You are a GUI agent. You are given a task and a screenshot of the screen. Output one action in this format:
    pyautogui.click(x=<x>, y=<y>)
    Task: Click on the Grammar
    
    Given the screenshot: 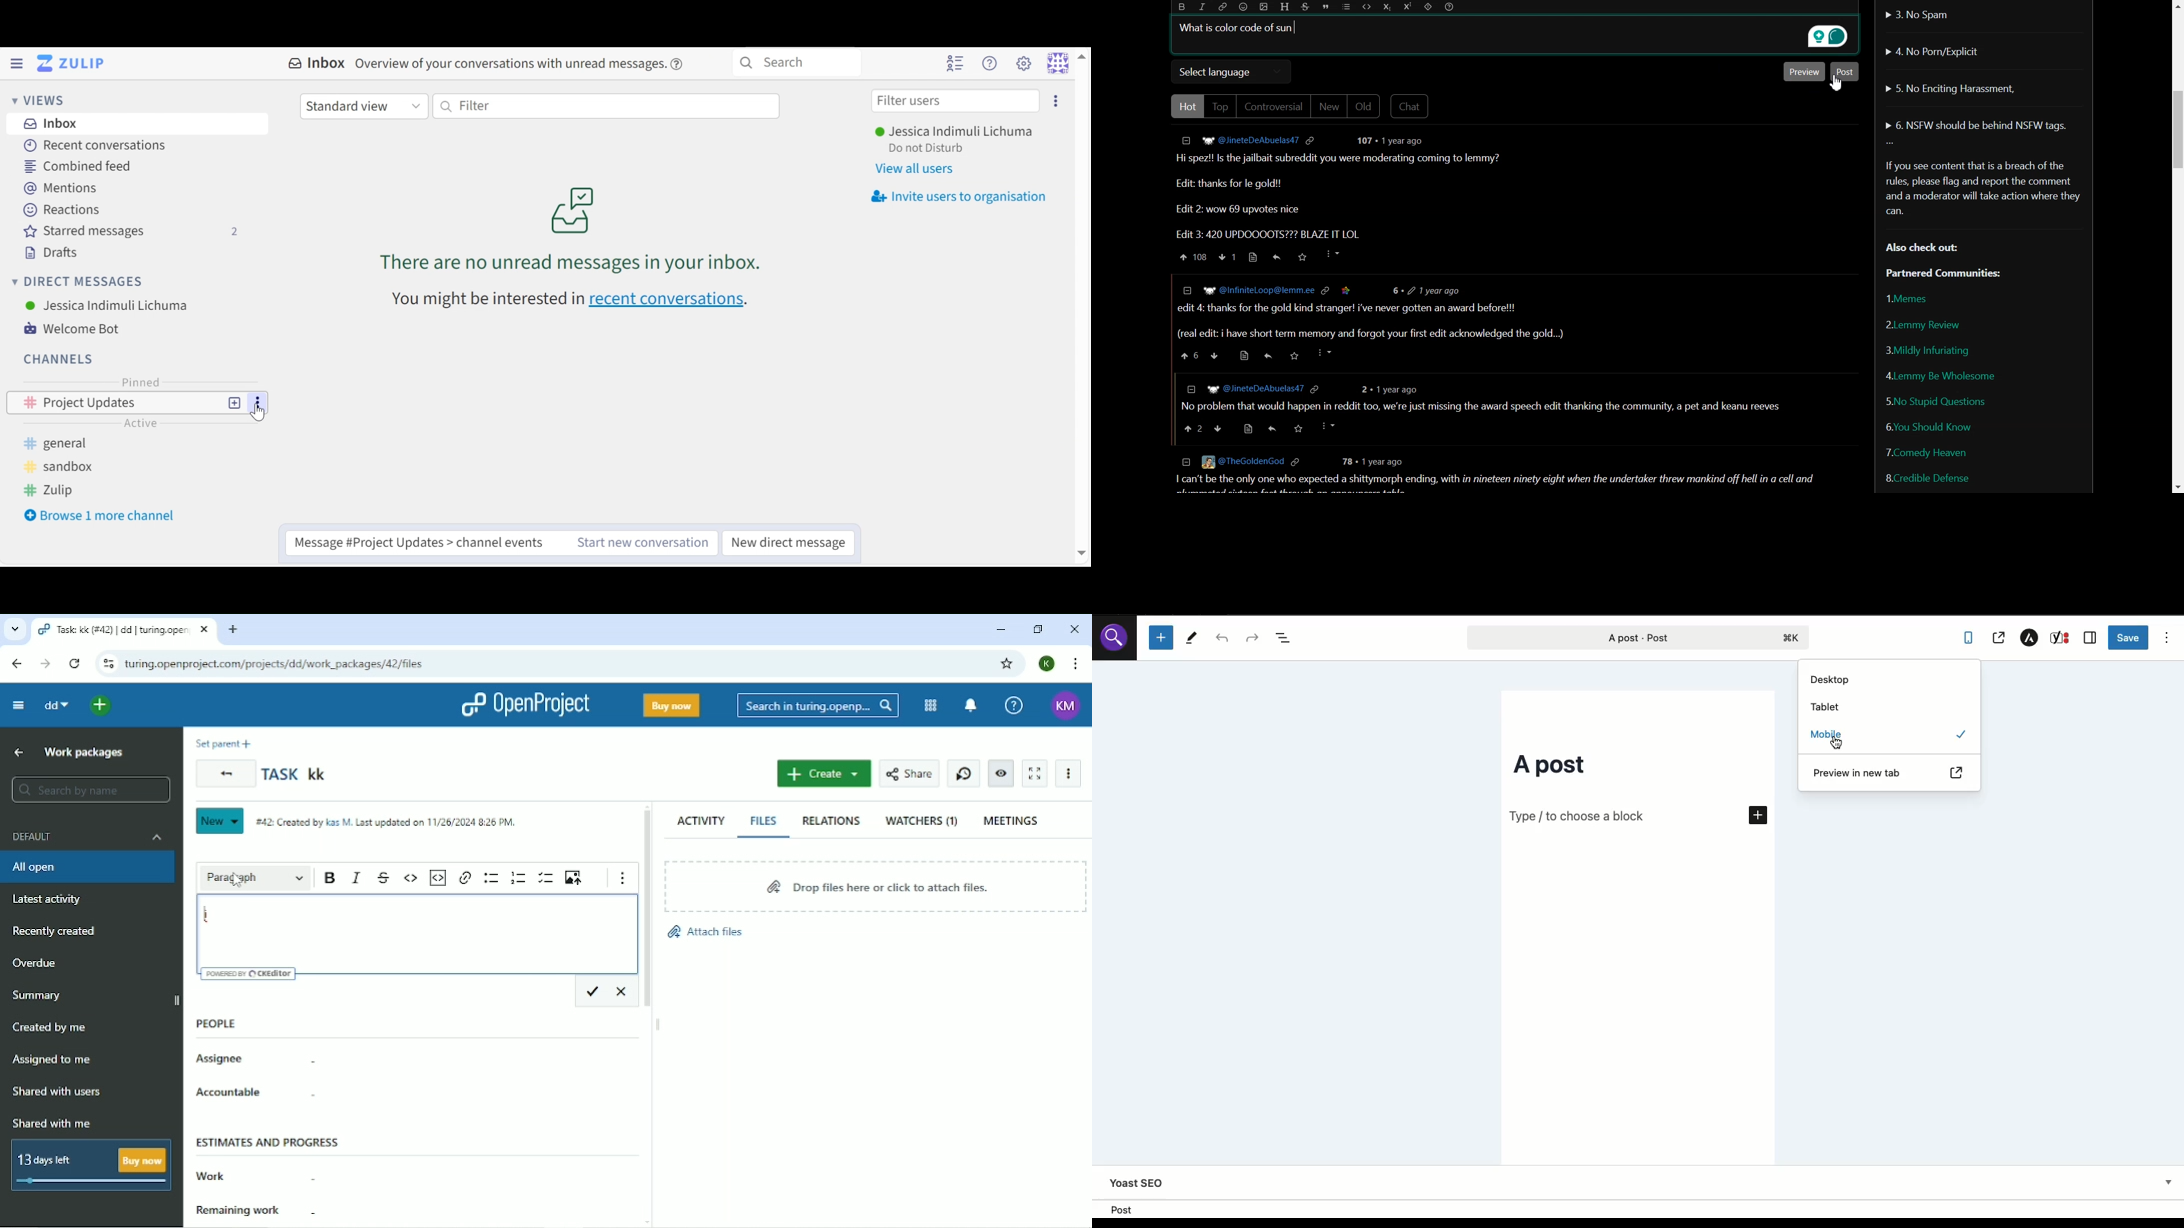 What is the action you would take?
    pyautogui.click(x=1826, y=35)
    